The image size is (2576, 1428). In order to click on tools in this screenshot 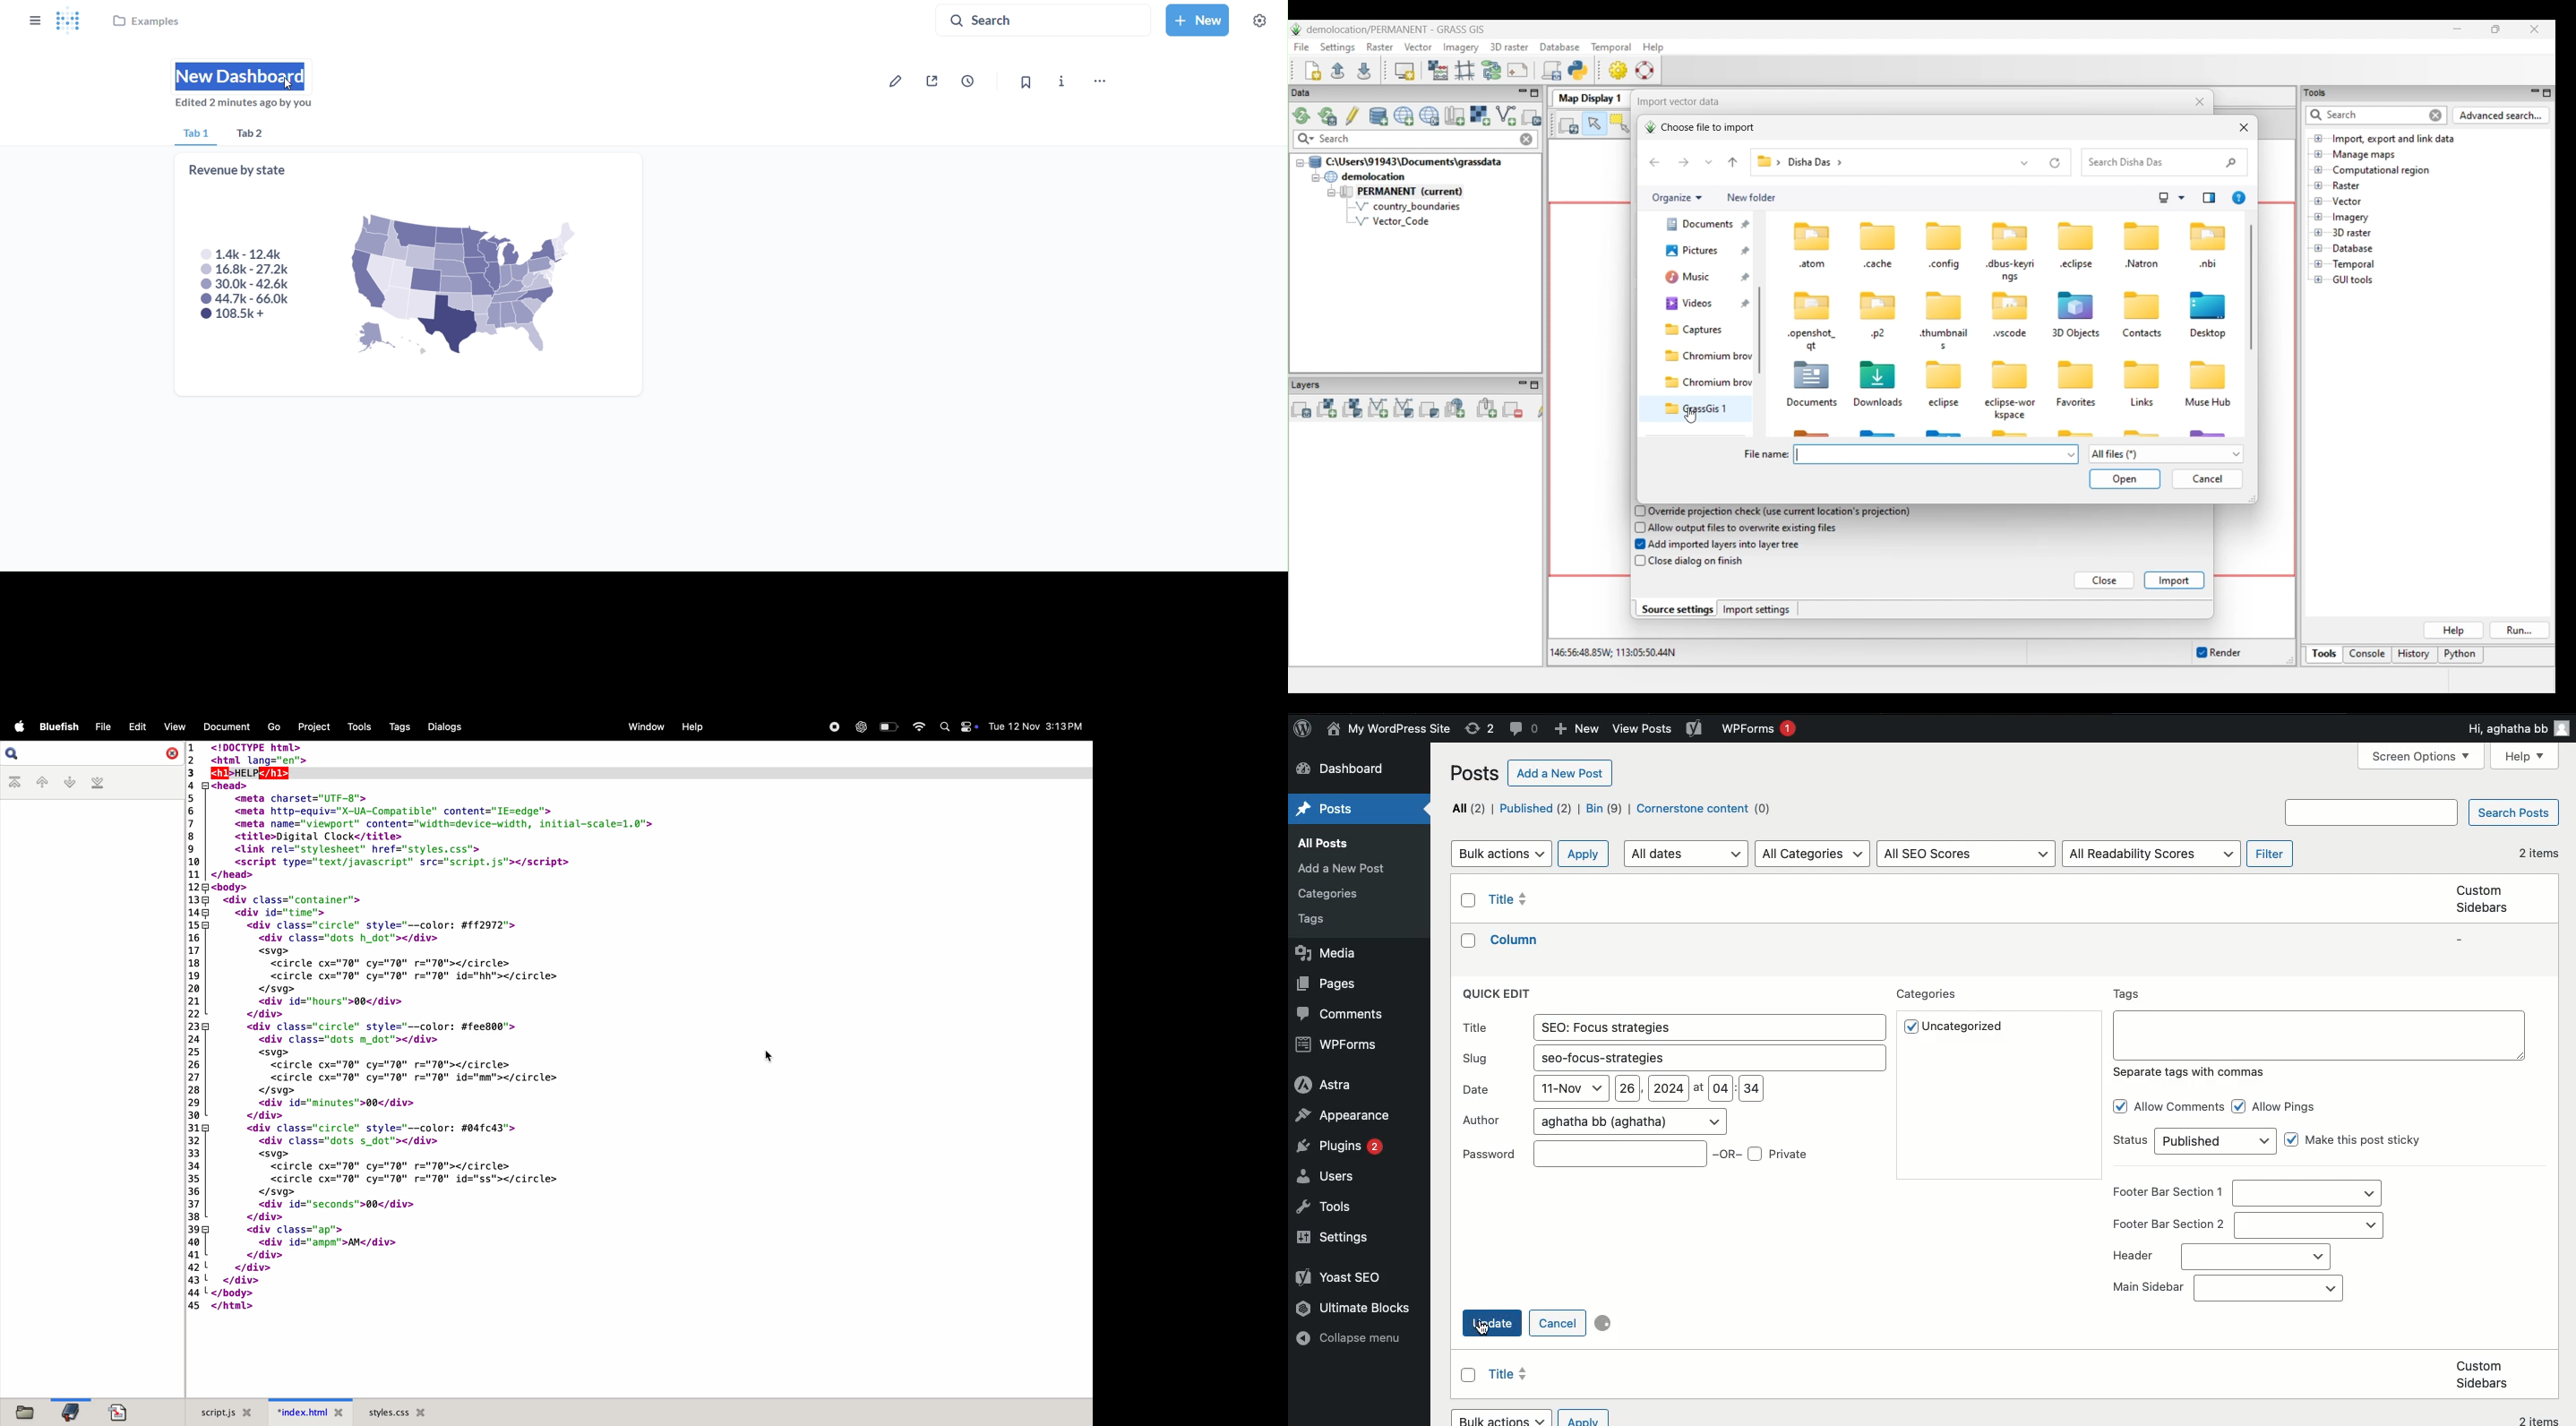, I will do `click(356, 726)`.